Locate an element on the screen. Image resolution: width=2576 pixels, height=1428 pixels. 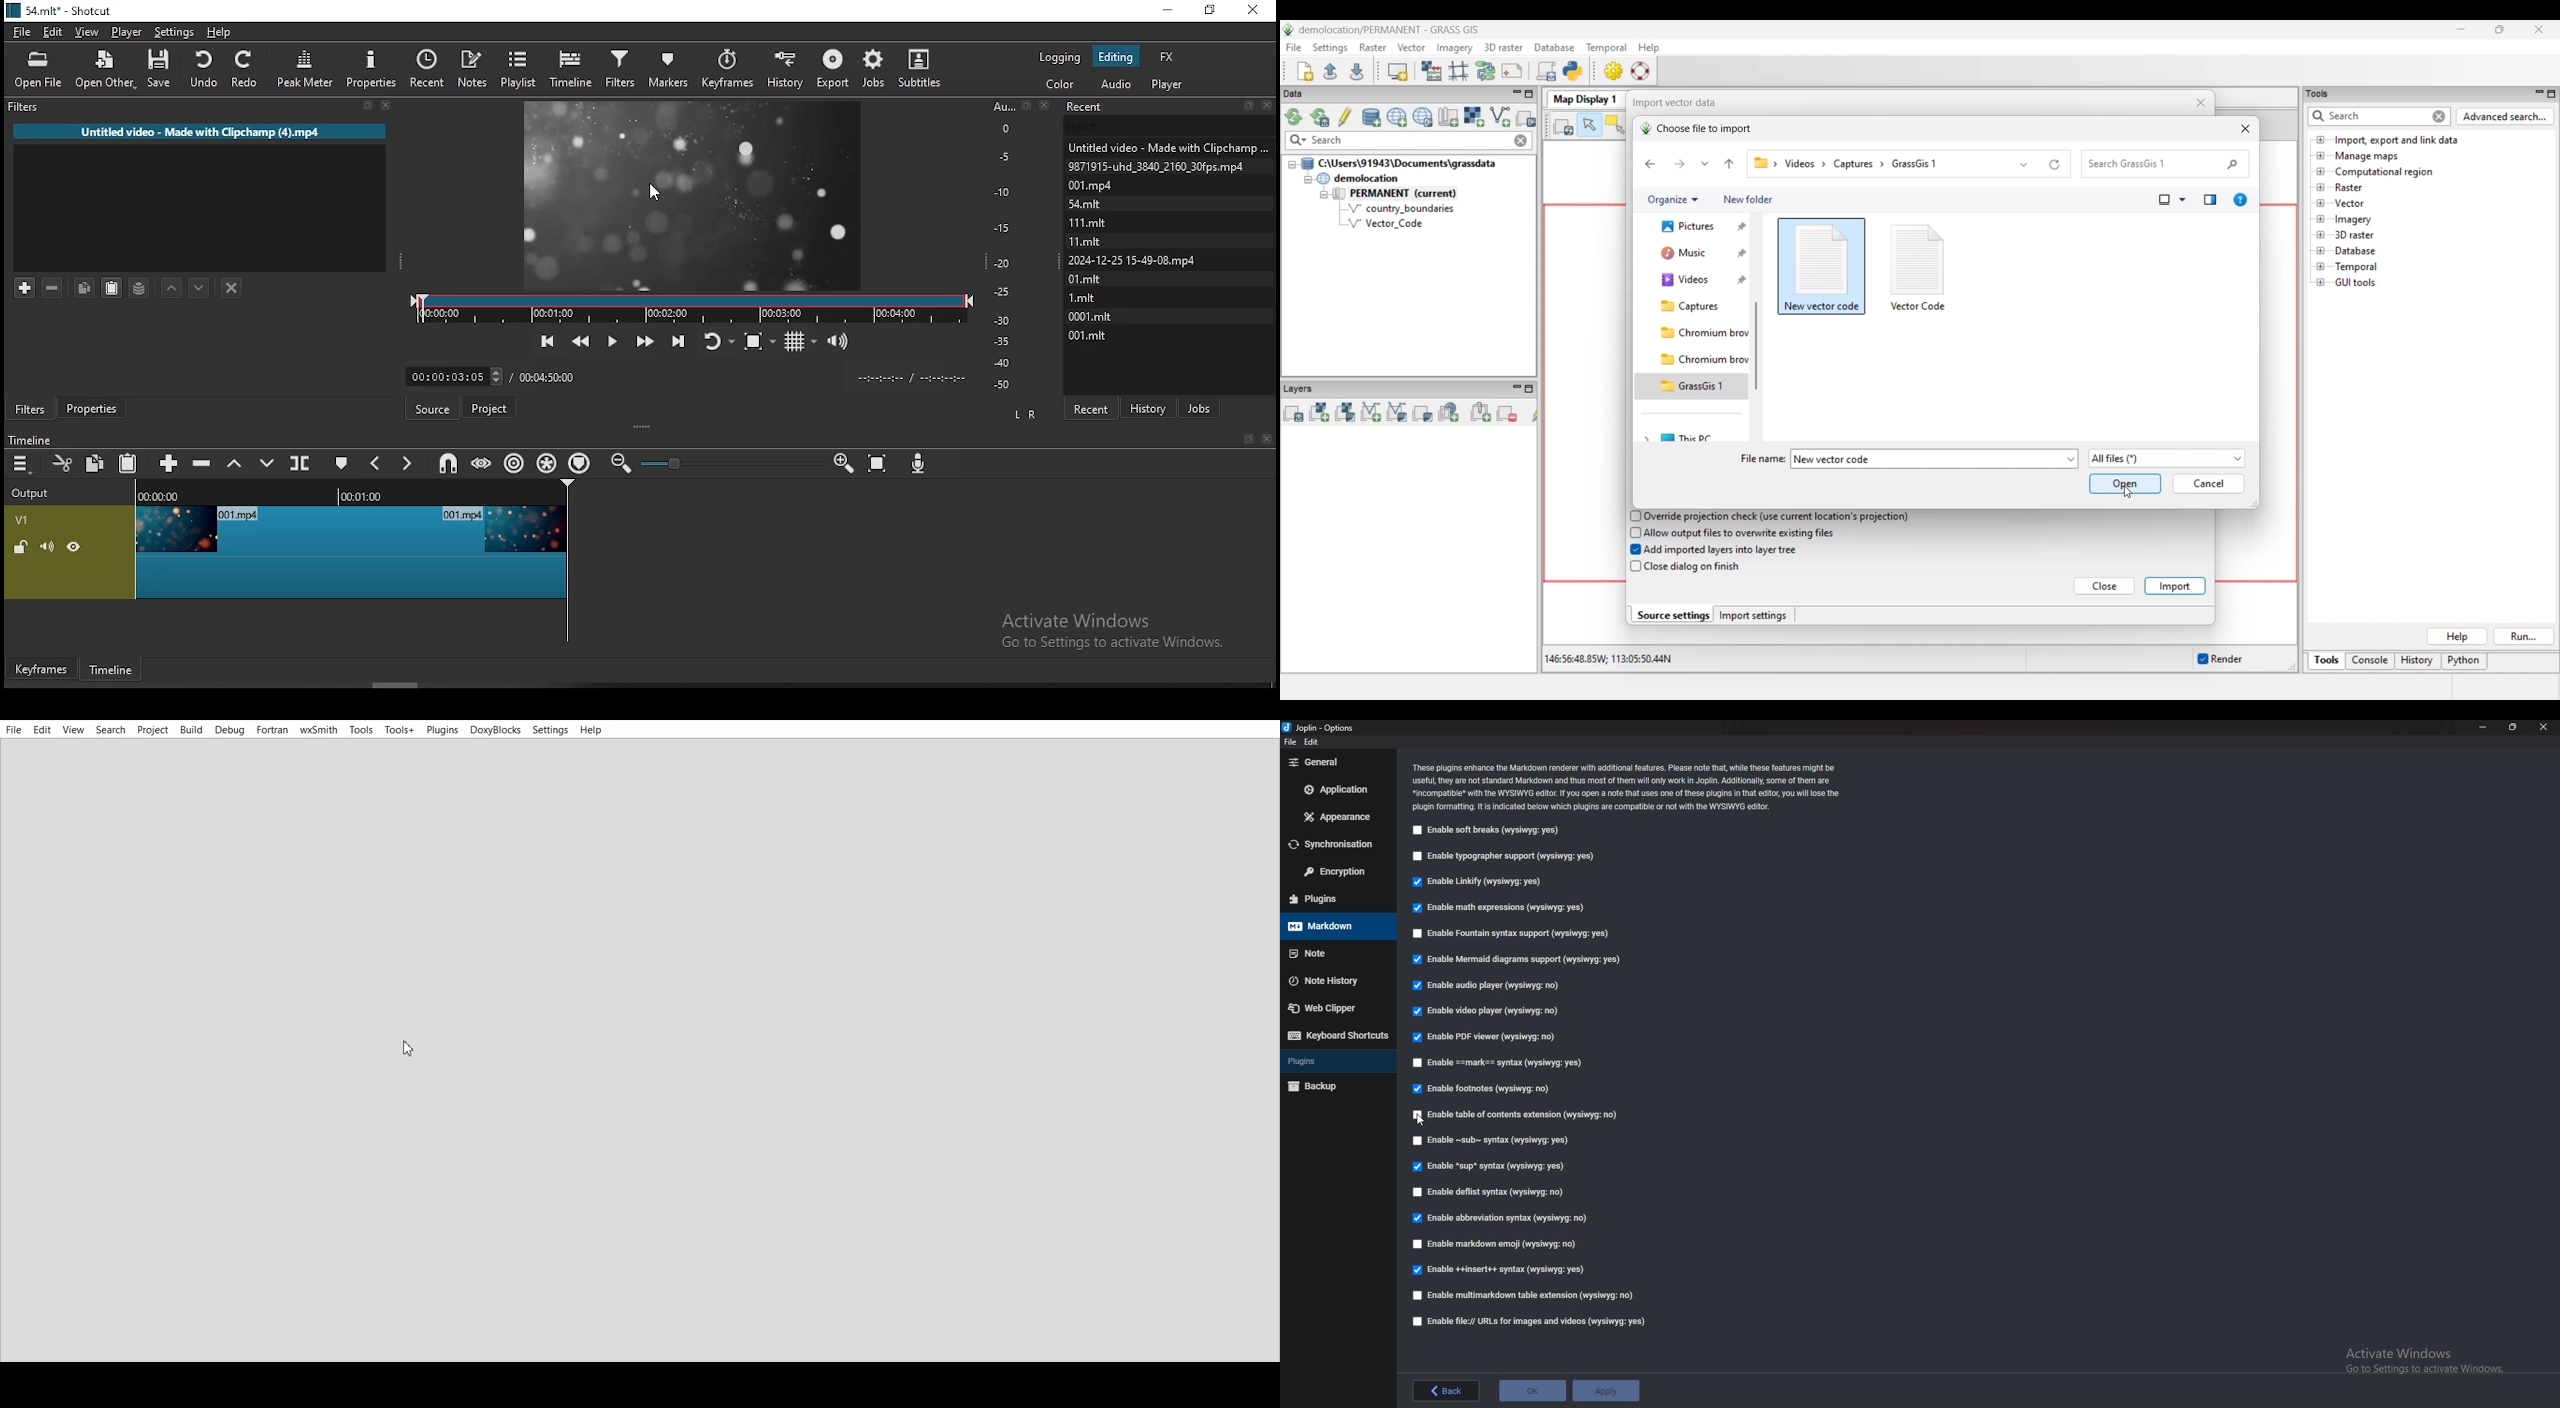
recent is located at coordinates (1094, 406).